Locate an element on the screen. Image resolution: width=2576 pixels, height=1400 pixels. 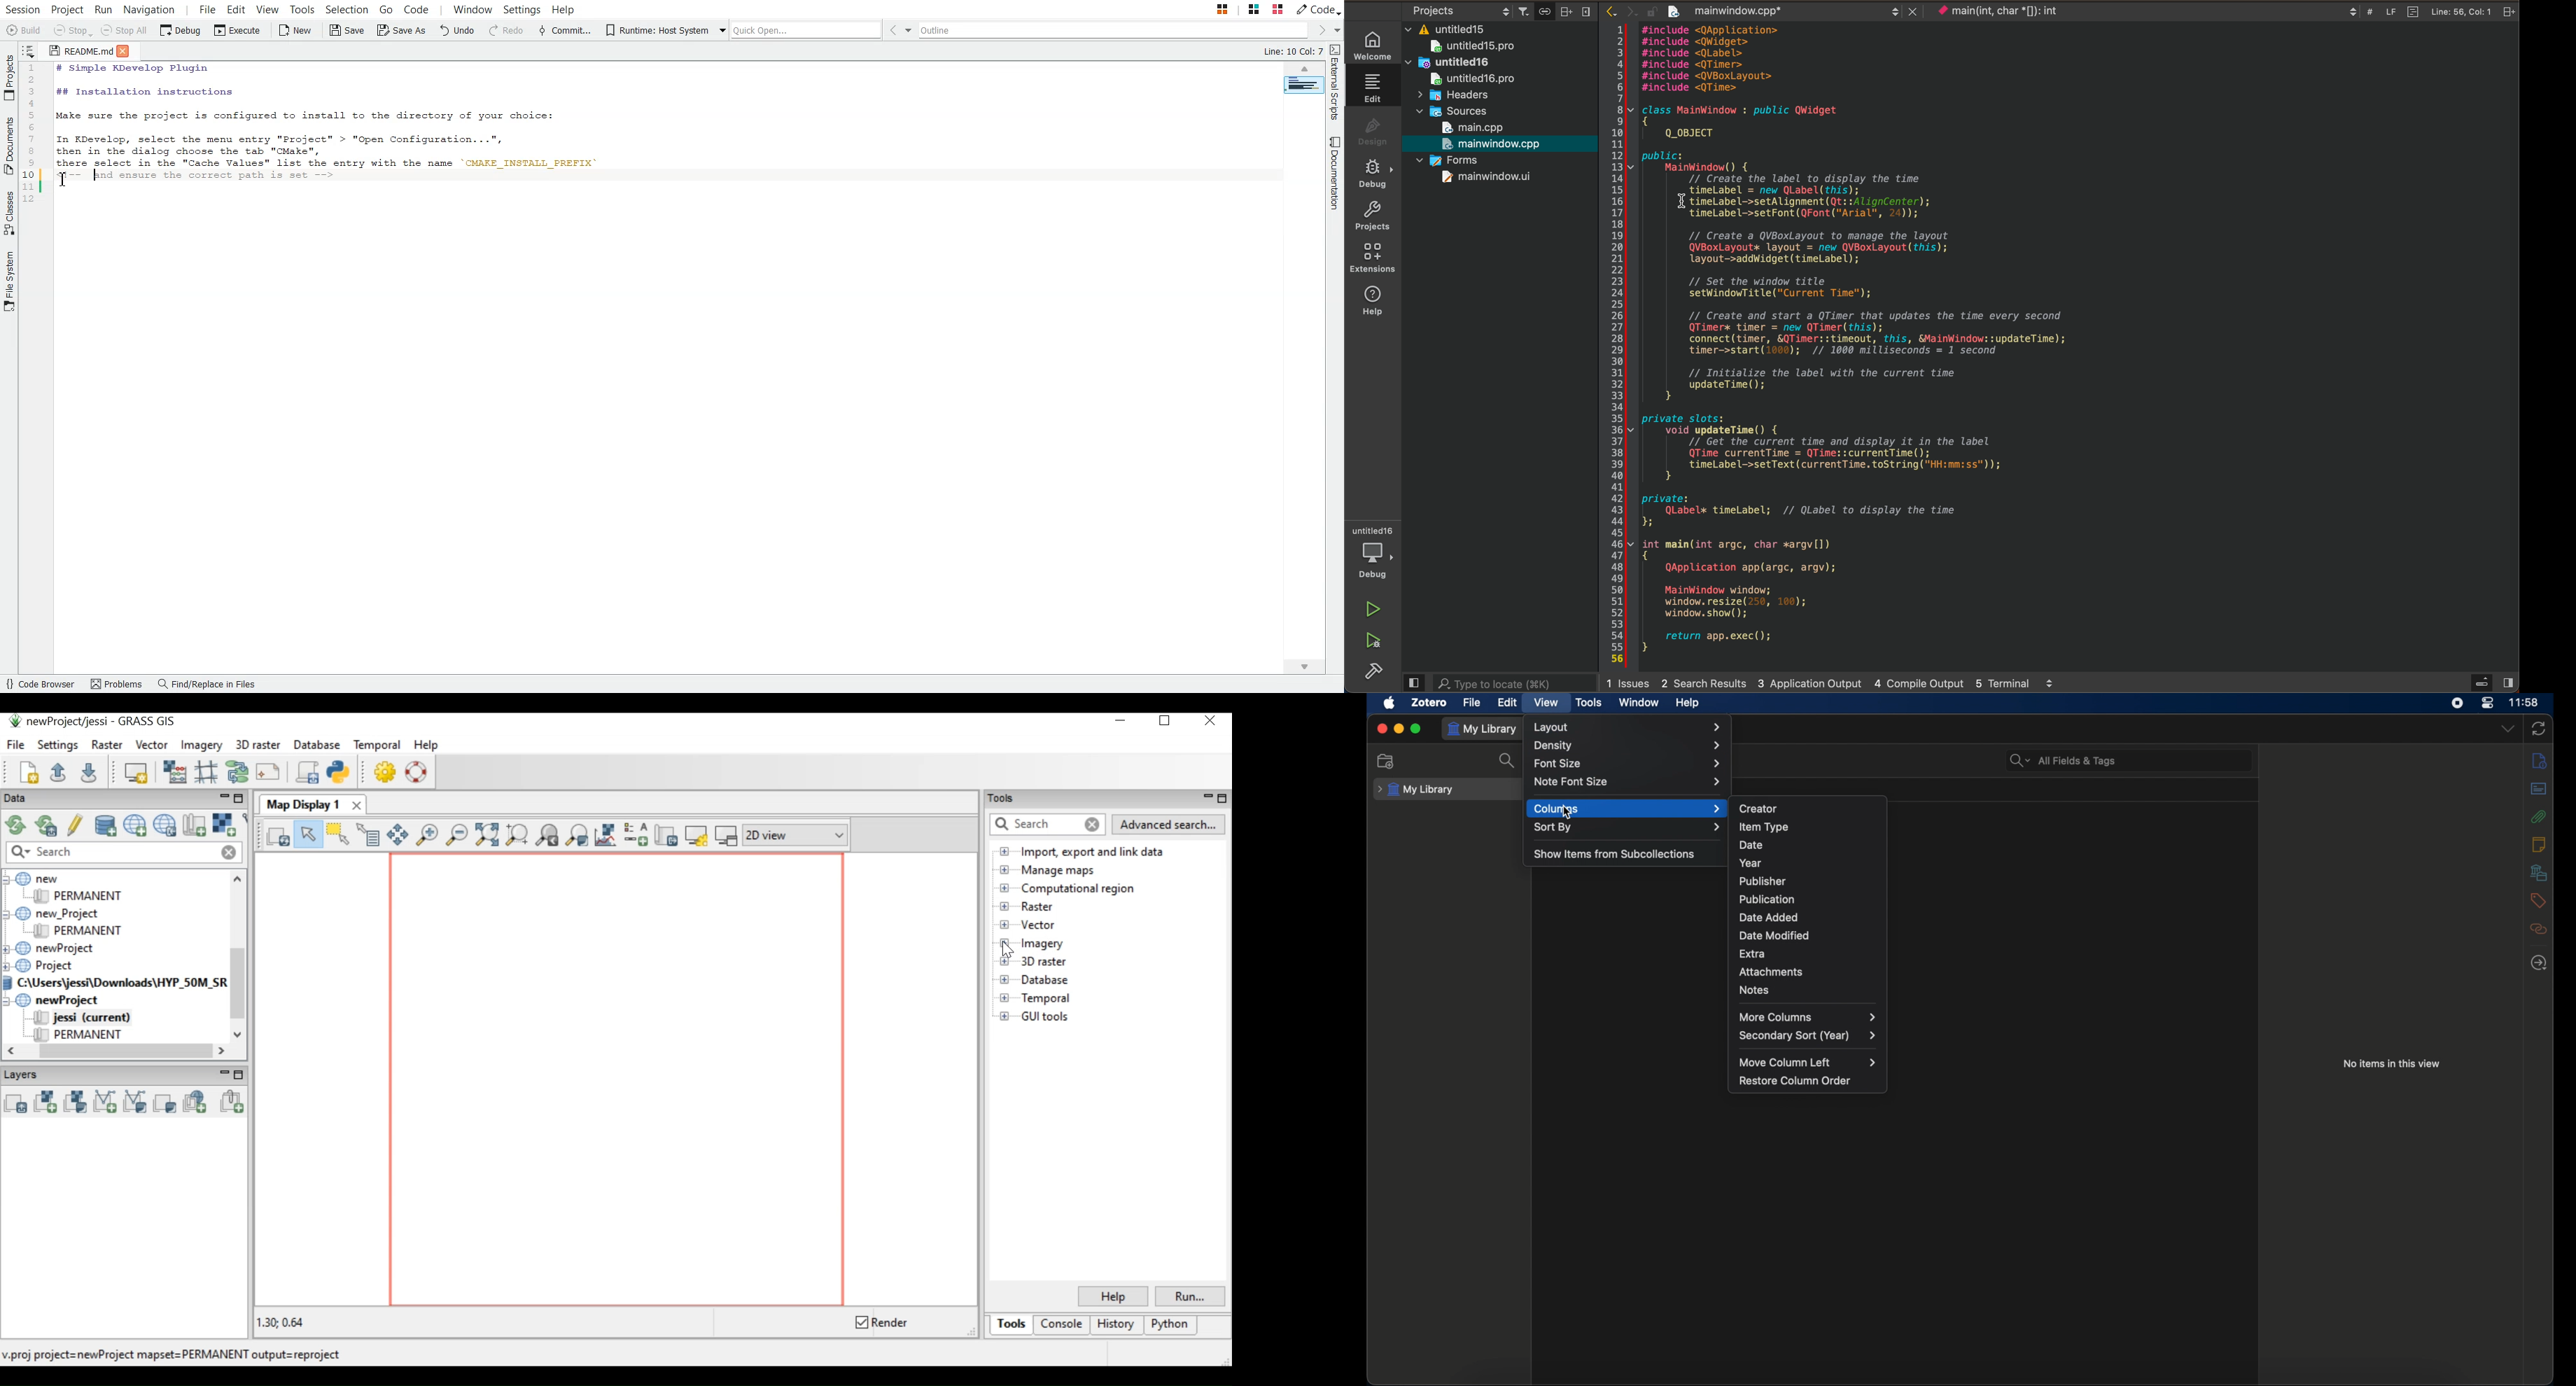
then in the dialog choose the tab "CMake", is located at coordinates (197, 151).